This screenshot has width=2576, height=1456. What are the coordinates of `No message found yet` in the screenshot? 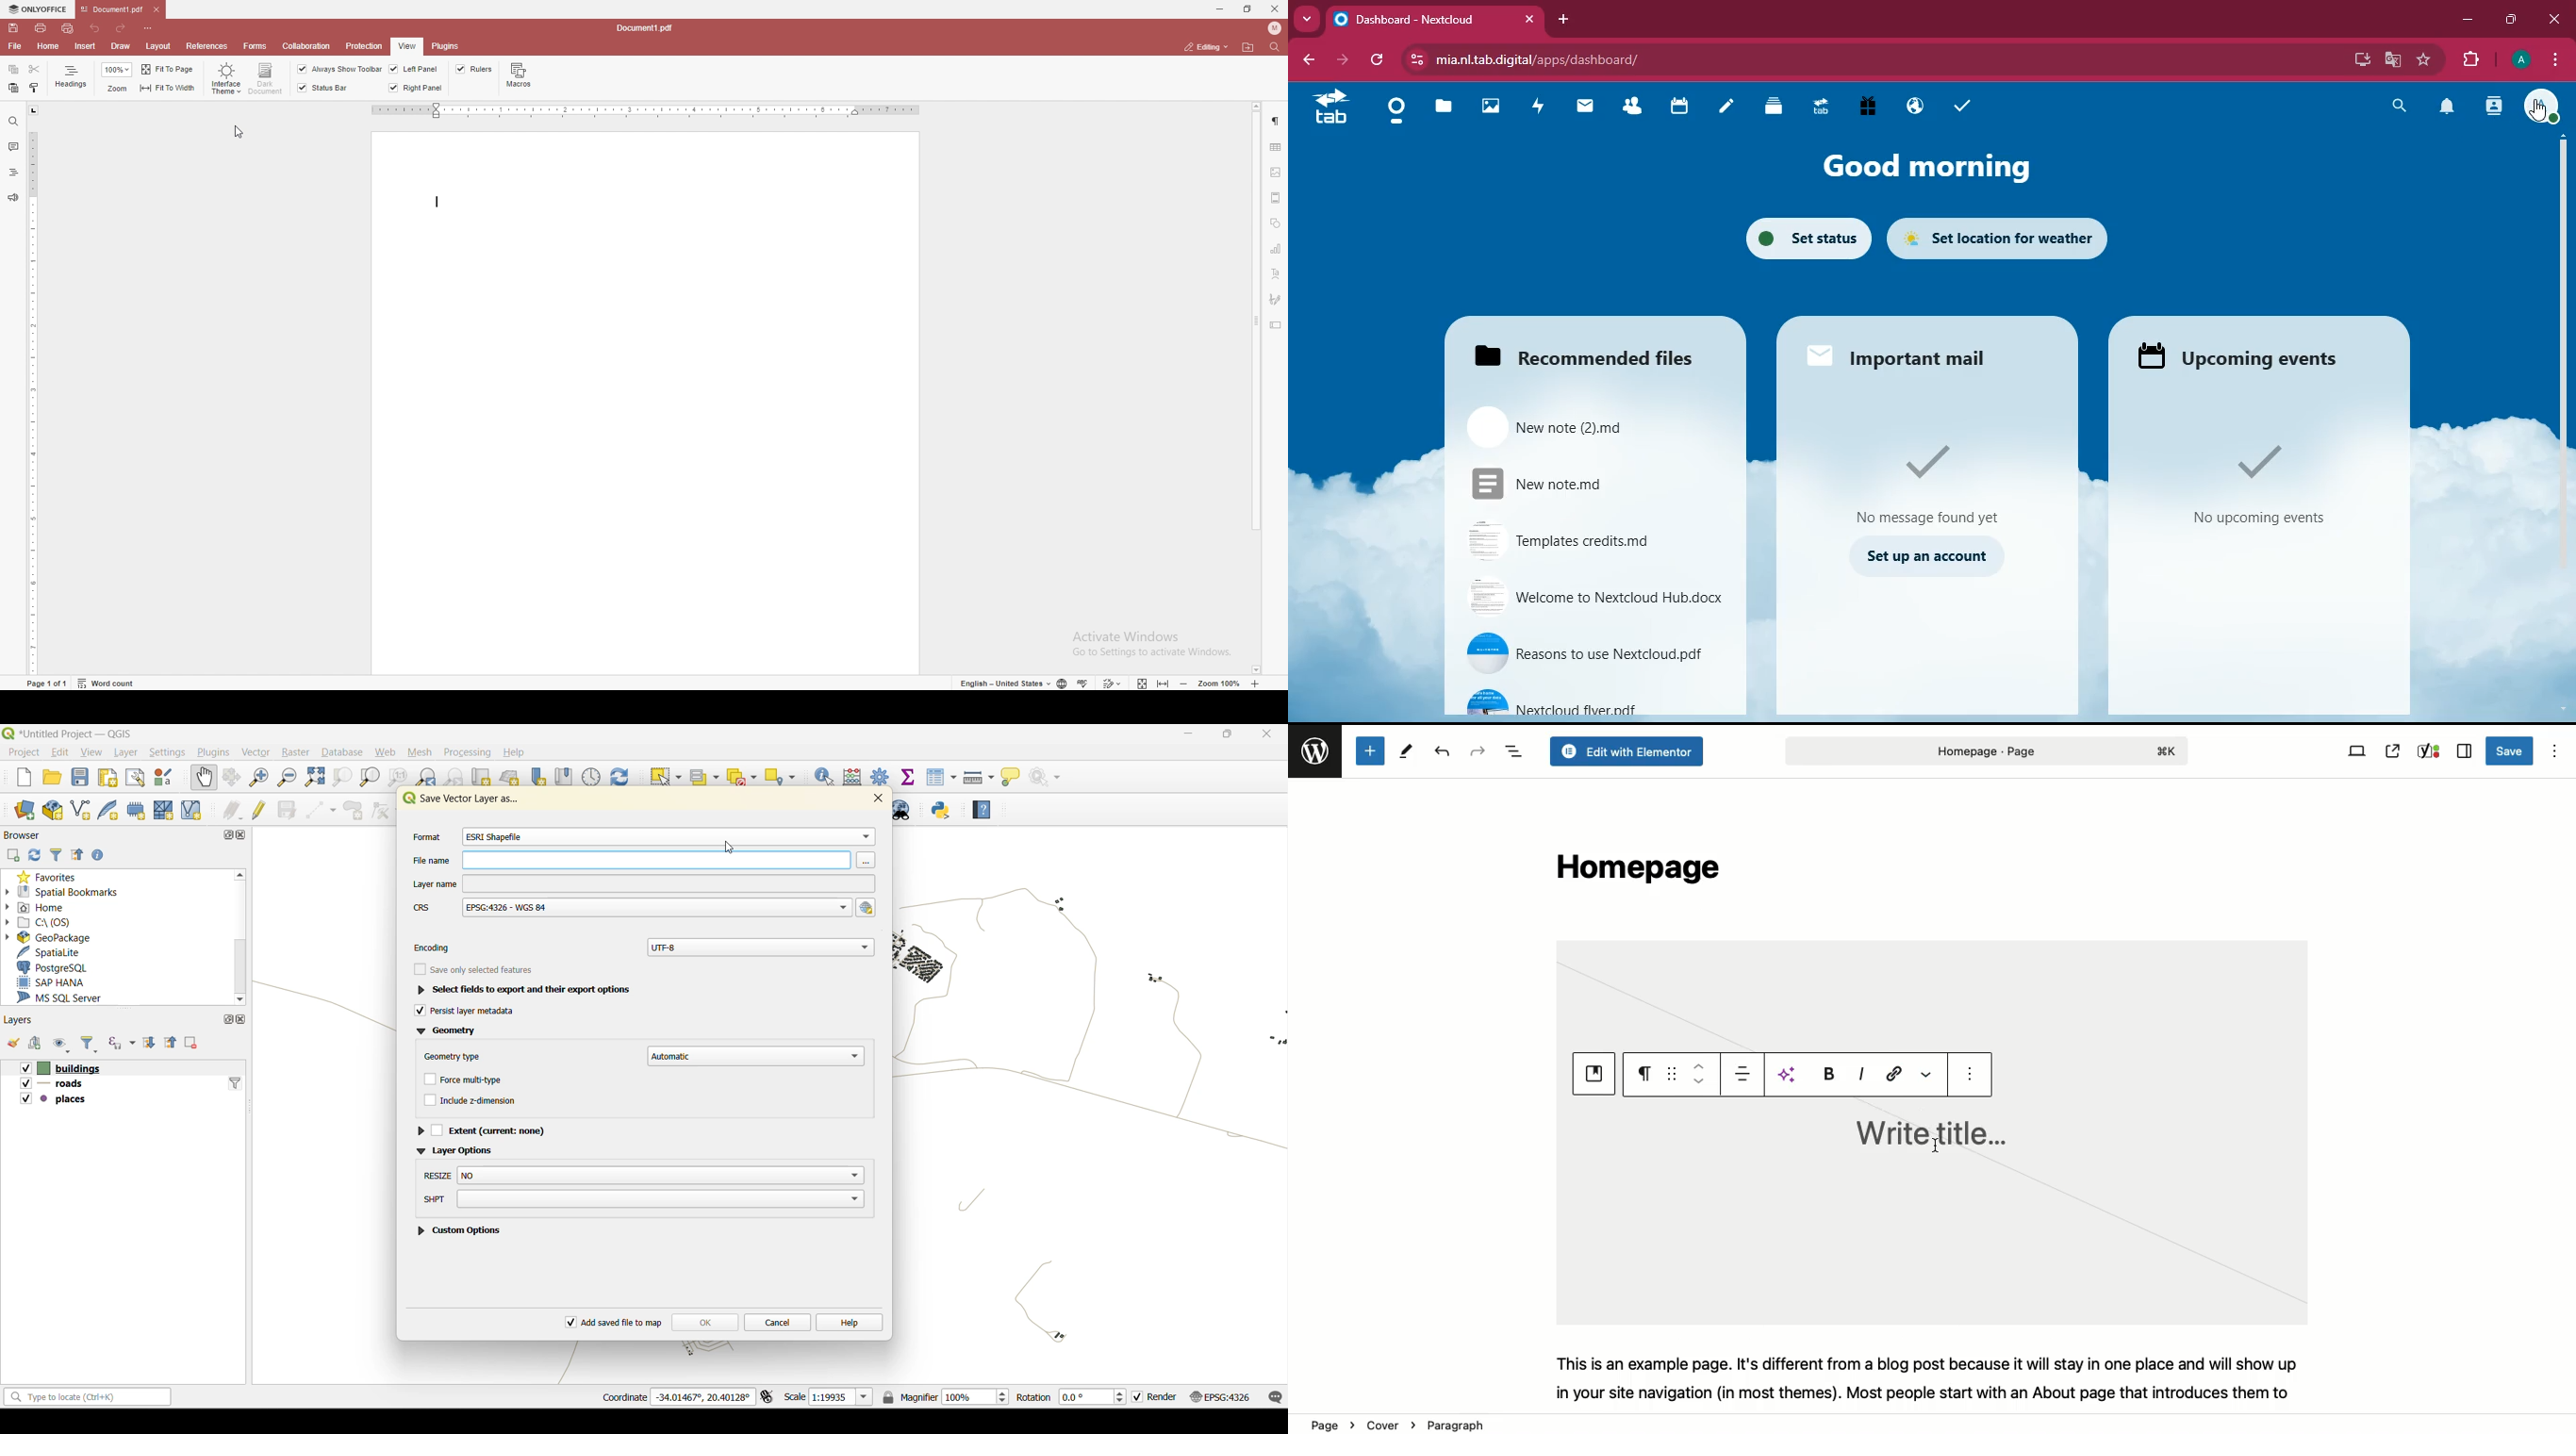 It's located at (1928, 513).